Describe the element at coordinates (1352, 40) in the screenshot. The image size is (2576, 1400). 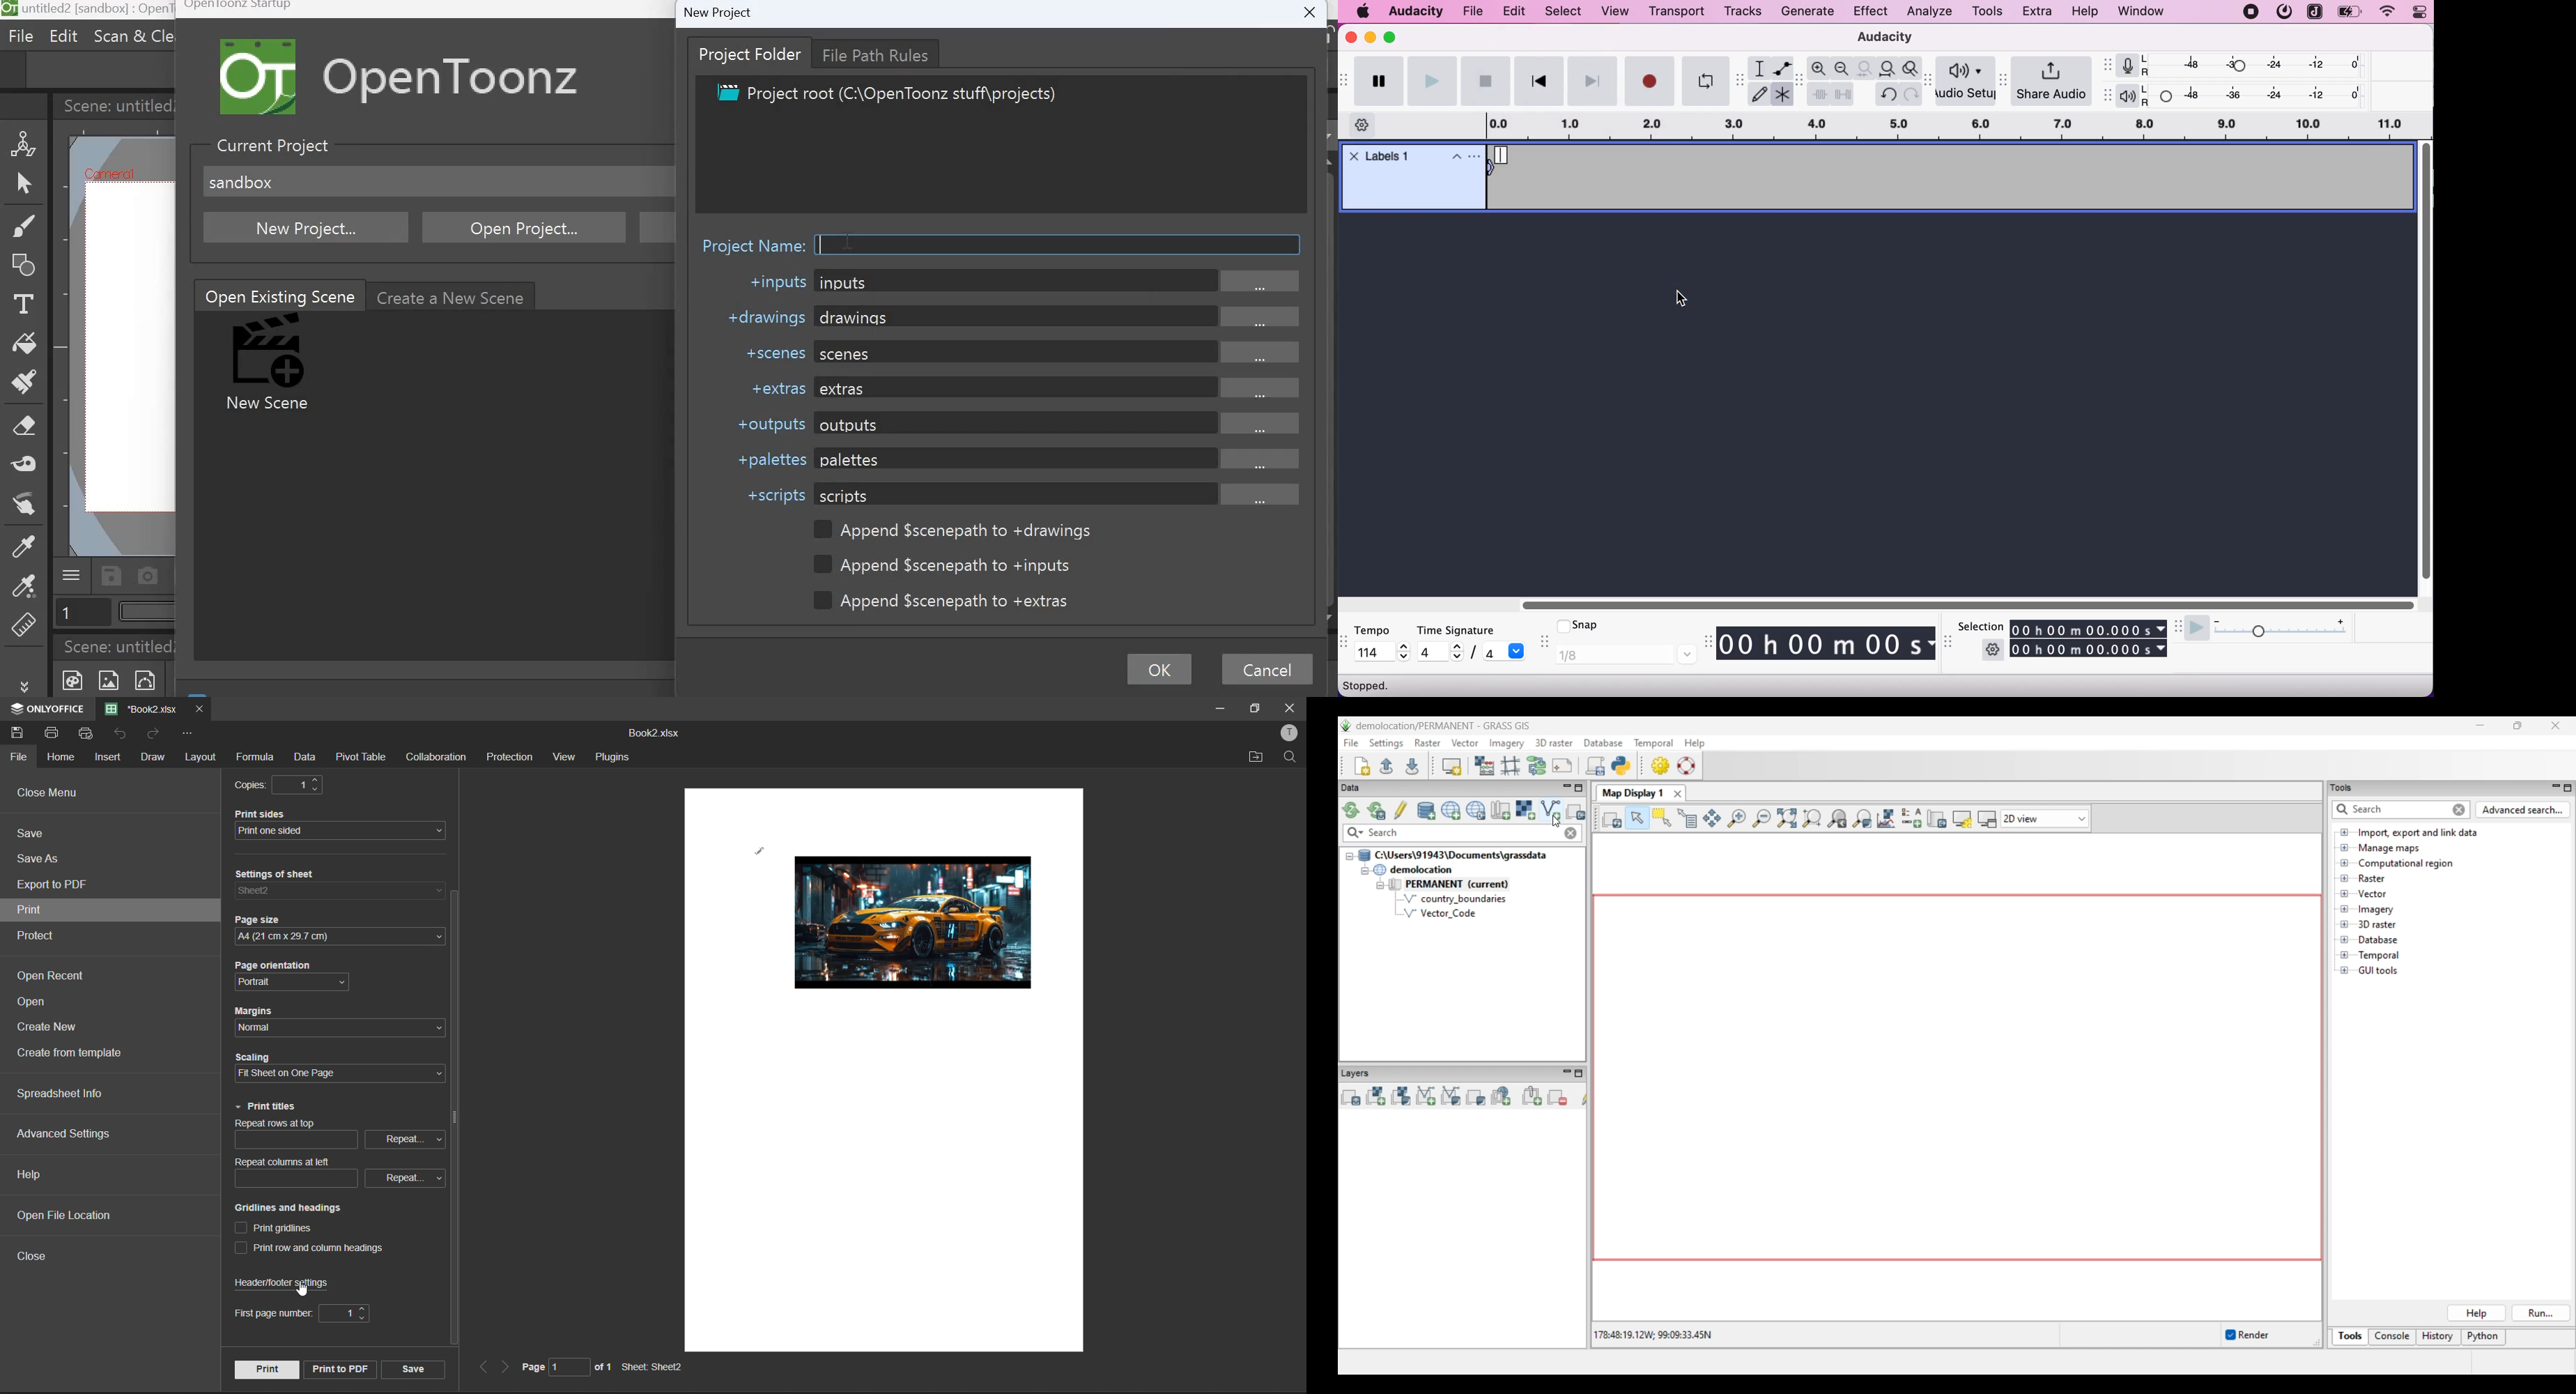
I see `close` at that location.